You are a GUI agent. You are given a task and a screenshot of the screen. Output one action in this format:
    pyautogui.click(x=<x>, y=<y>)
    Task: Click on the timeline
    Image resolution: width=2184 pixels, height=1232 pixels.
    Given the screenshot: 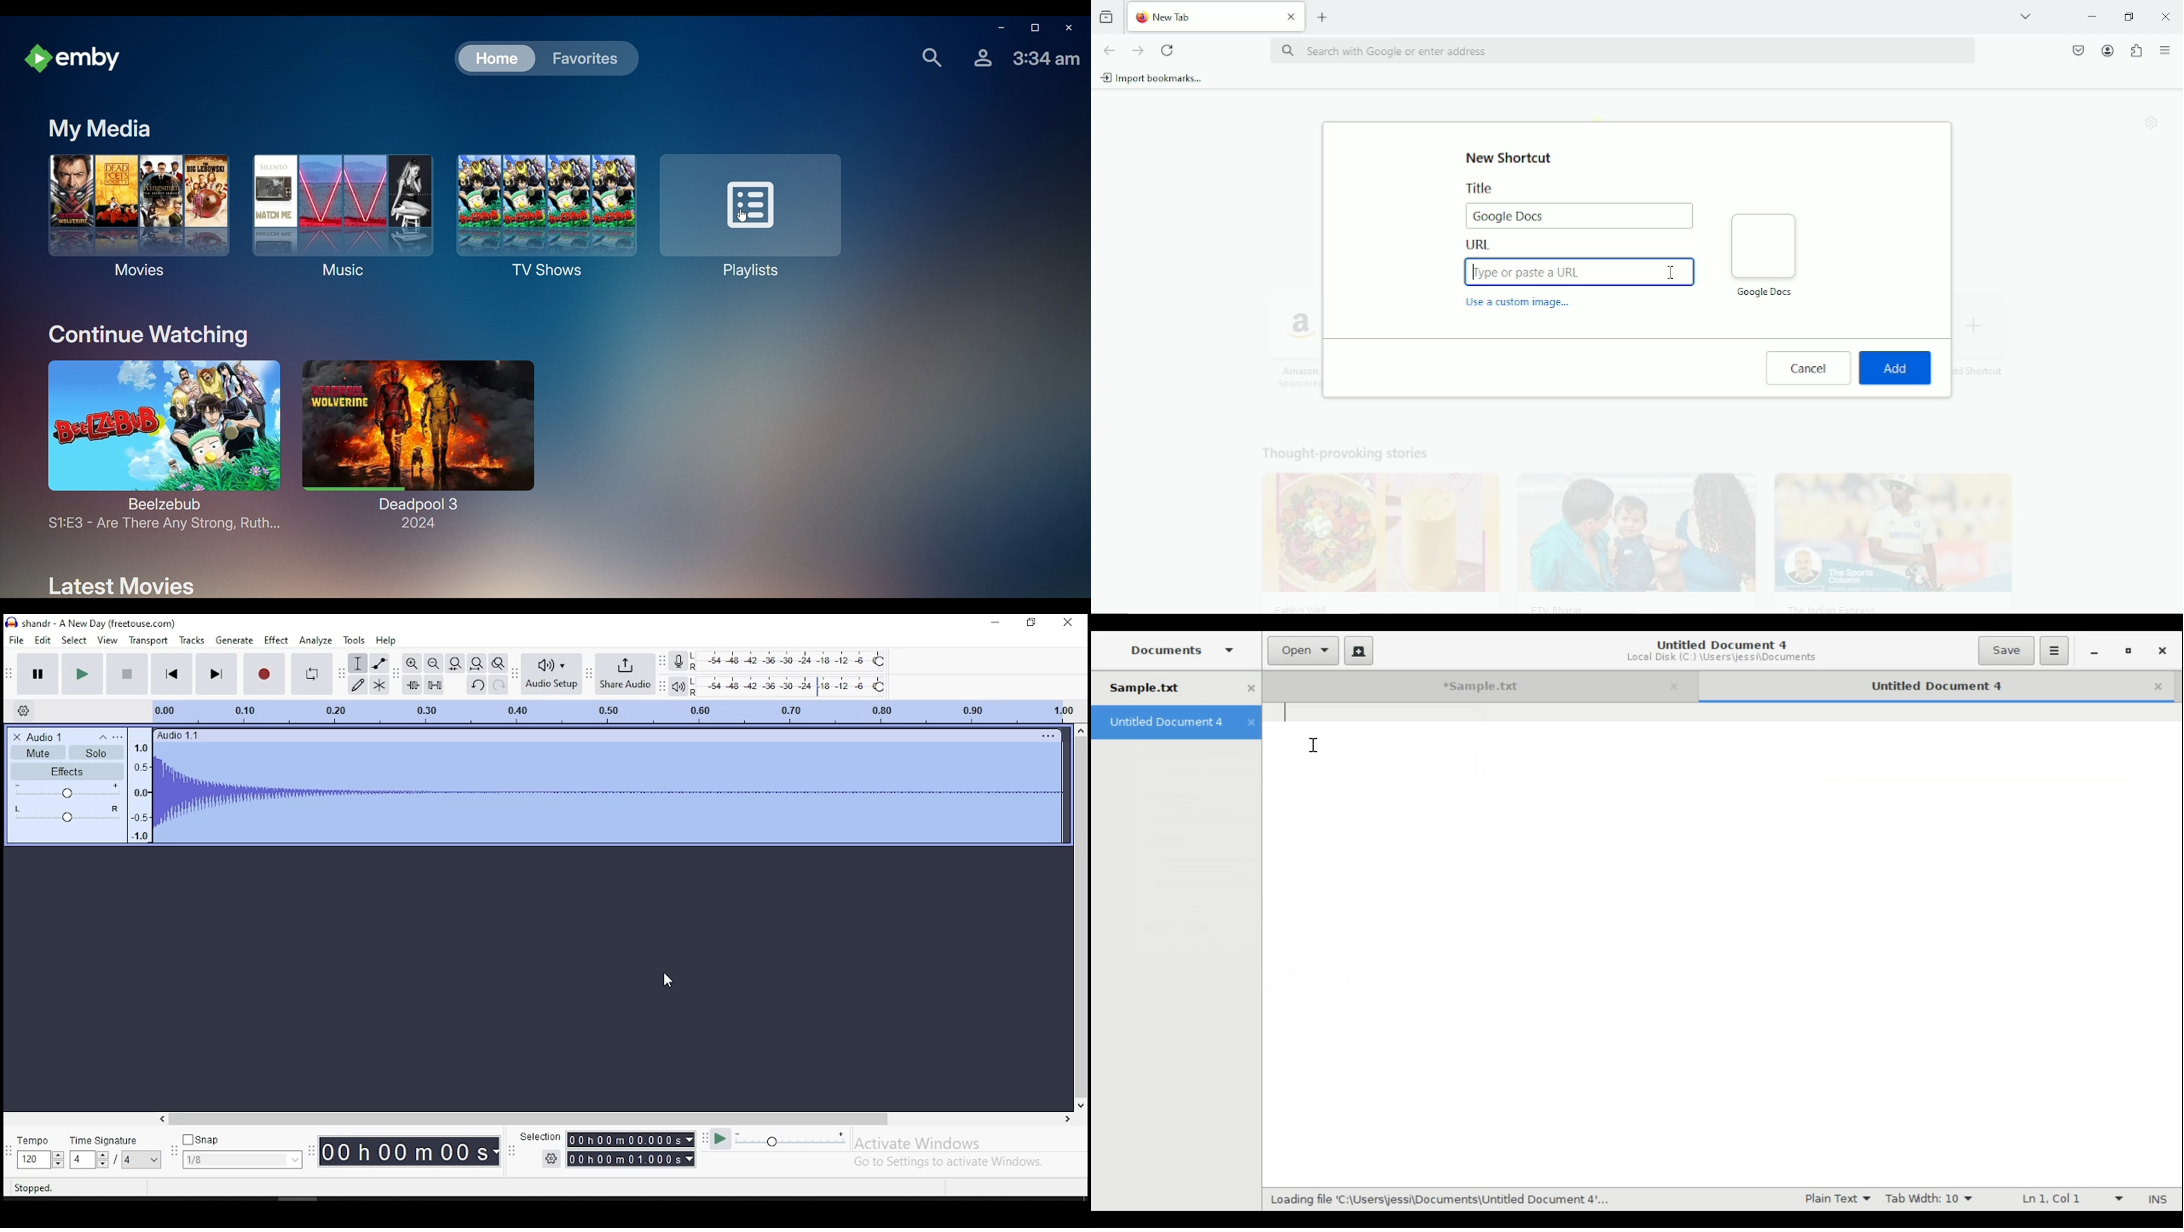 What is the action you would take?
    pyautogui.click(x=609, y=710)
    